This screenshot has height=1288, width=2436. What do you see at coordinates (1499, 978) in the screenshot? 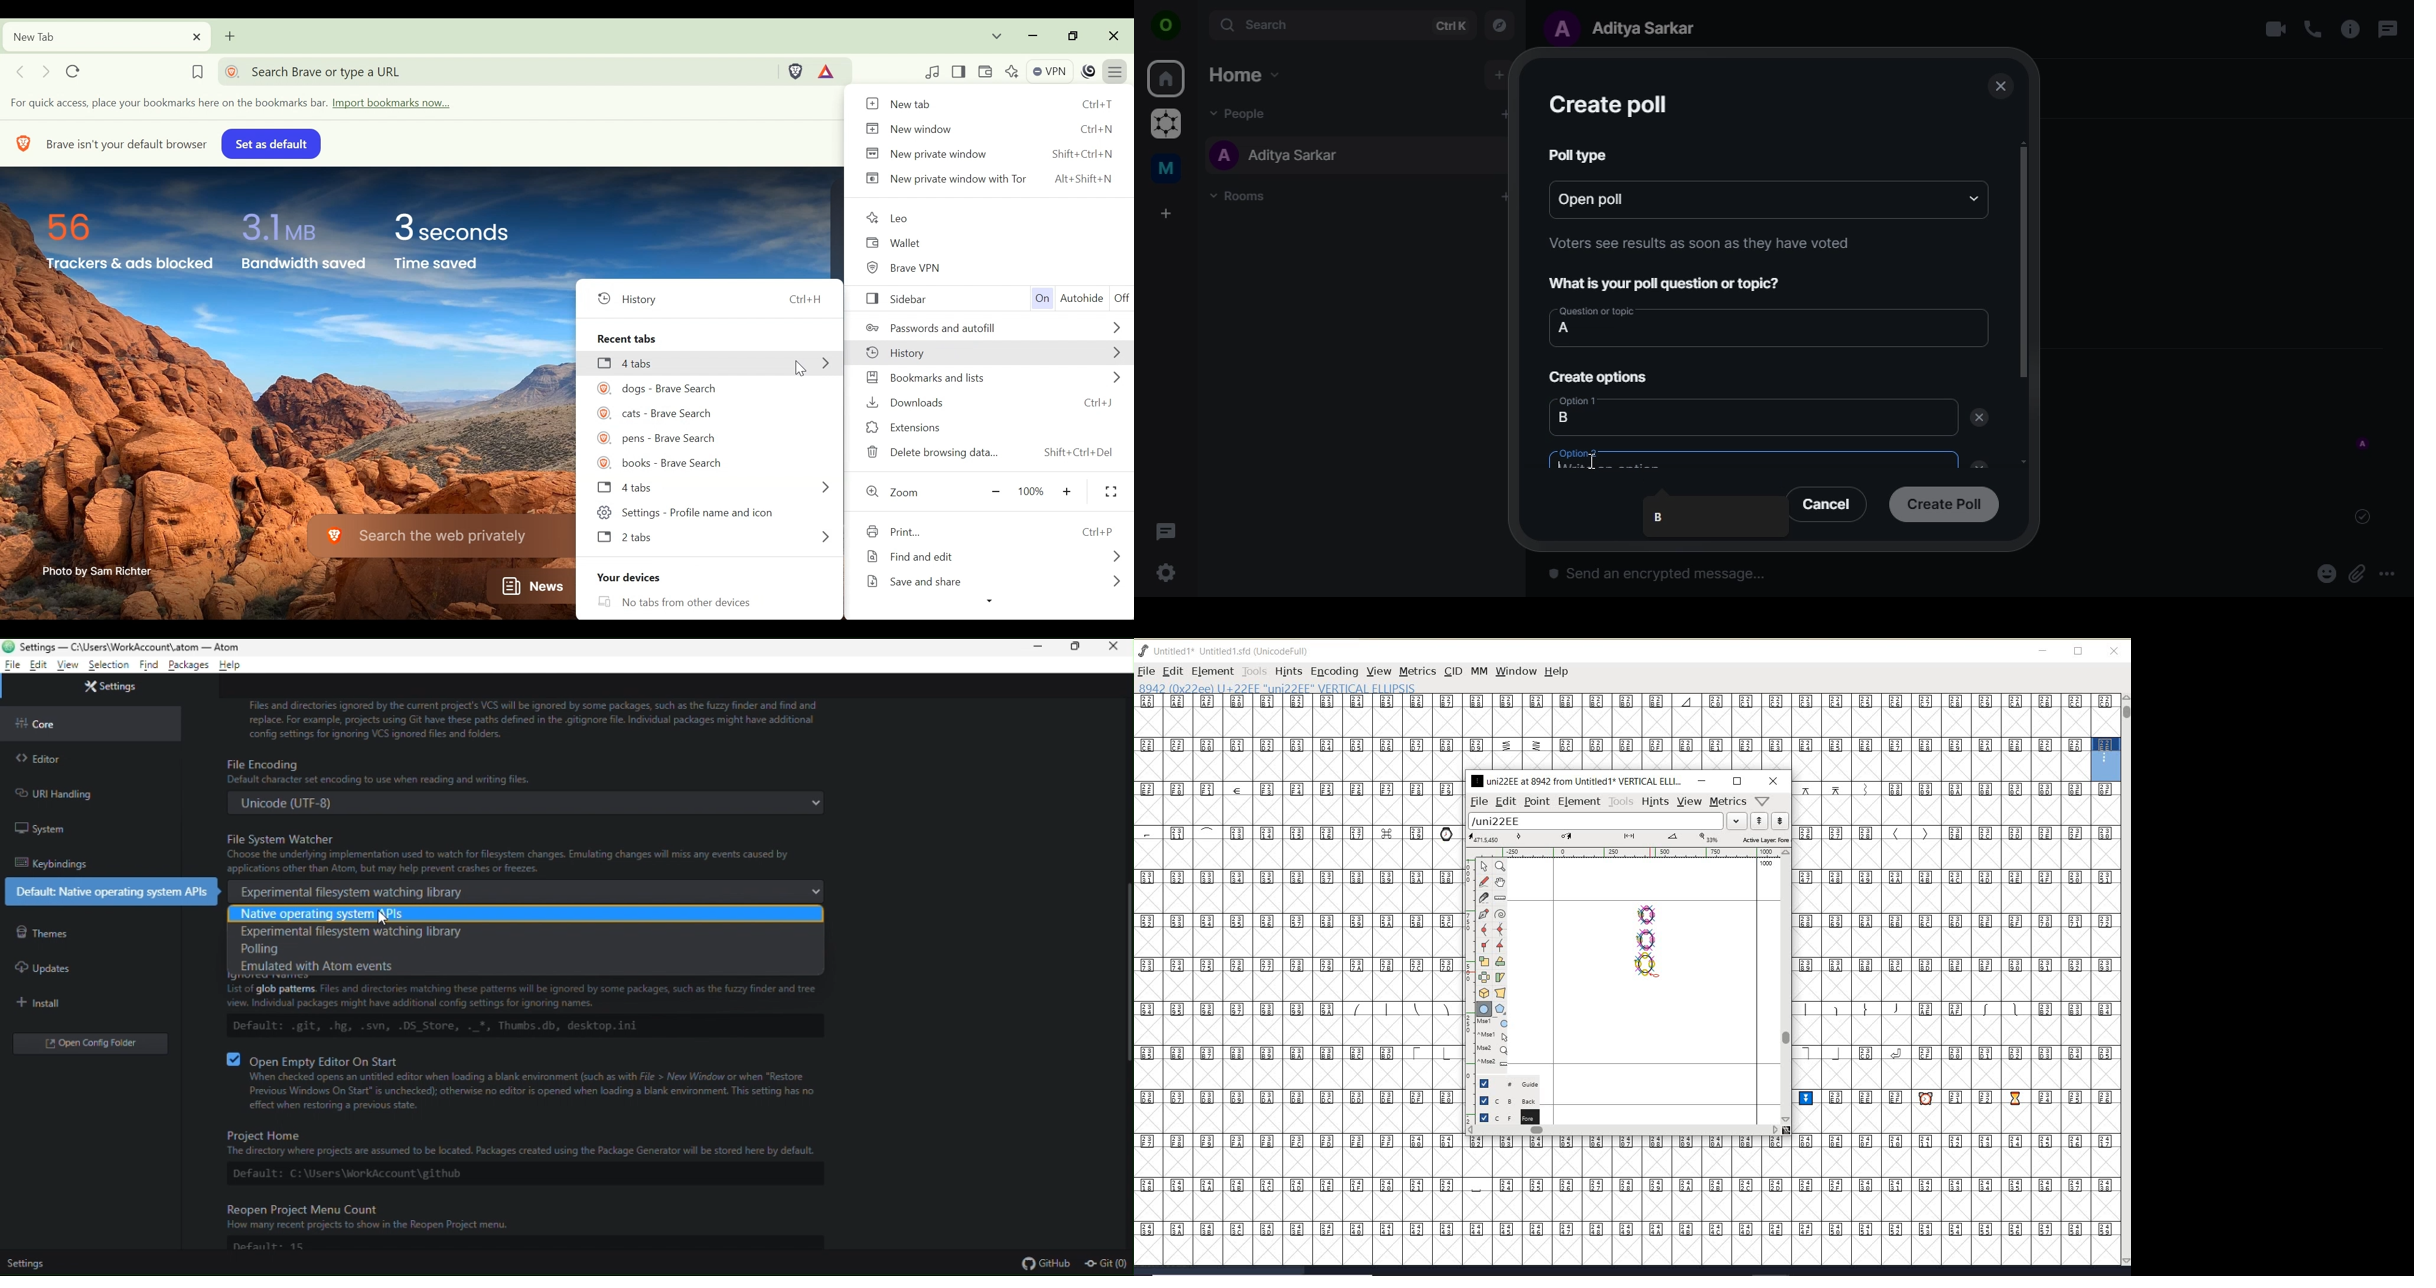
I see `skew the selection` at bounding box center [1499, 978].